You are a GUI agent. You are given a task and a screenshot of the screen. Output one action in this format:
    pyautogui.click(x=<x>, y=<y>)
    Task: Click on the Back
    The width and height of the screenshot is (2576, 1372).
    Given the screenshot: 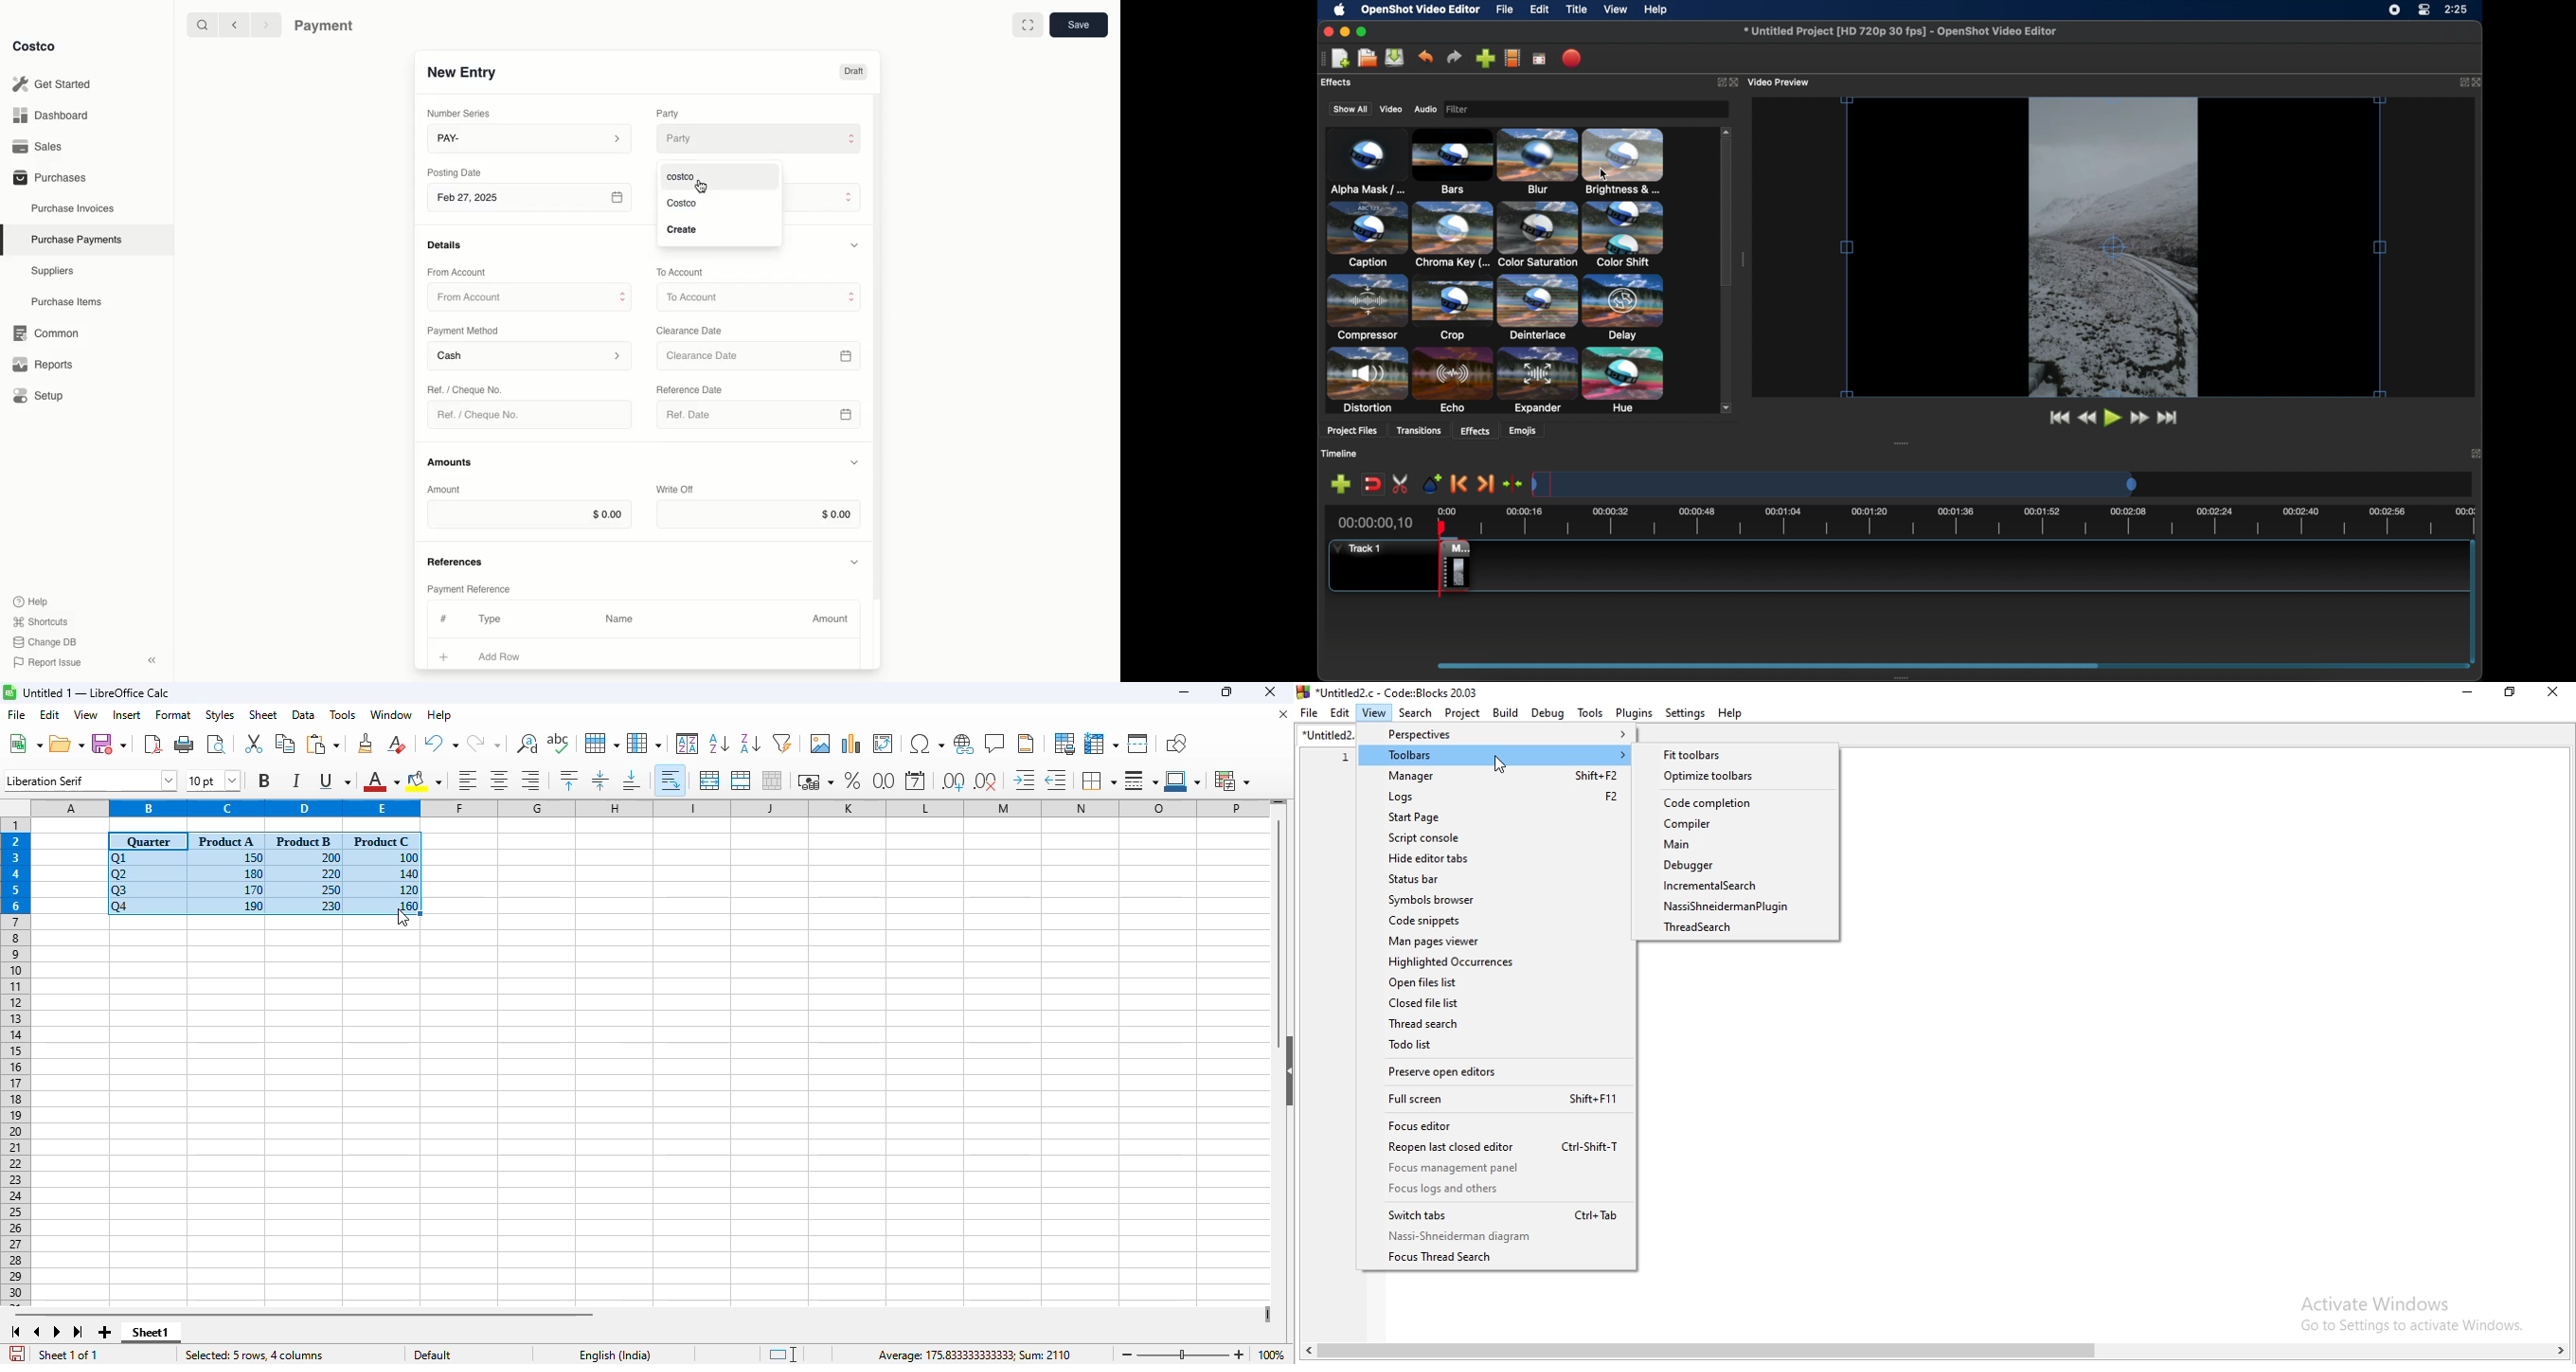 What is the action you would take?
    pyautogui.click(x=234, y=24)
    